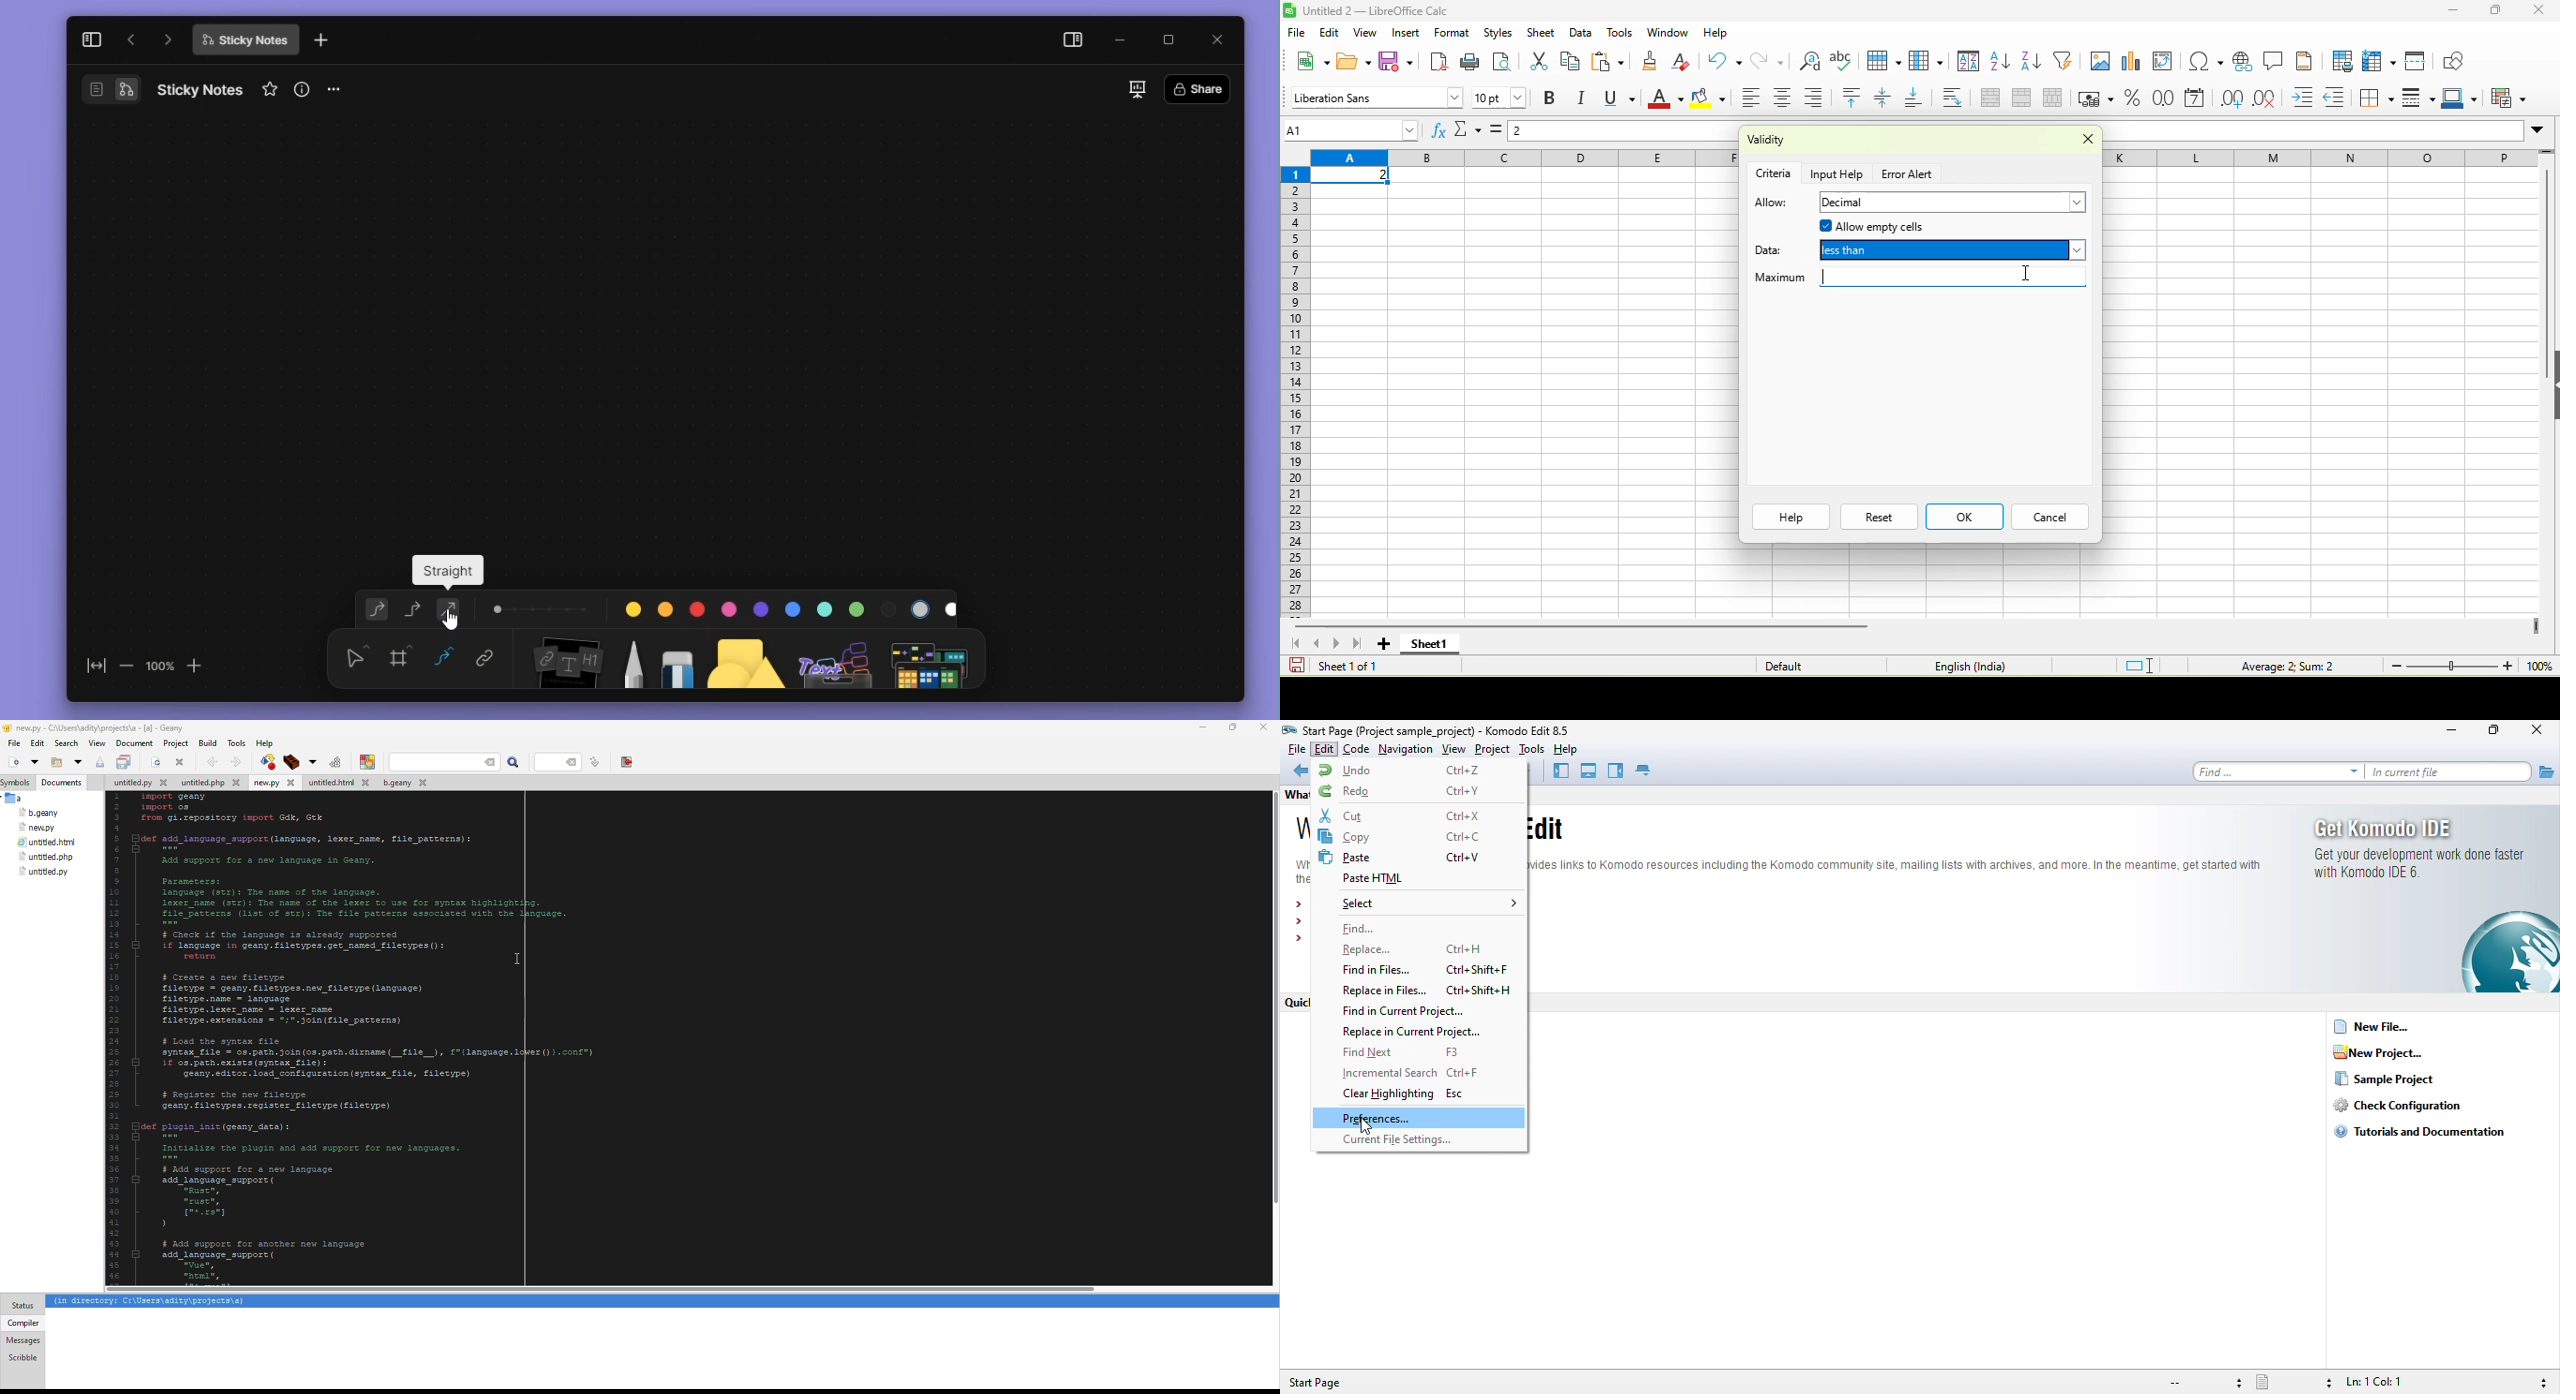 The image size is (2576, 1400). Describe the element at coordinates (1854, 99) in the screenshot. I see `align top` at that location.